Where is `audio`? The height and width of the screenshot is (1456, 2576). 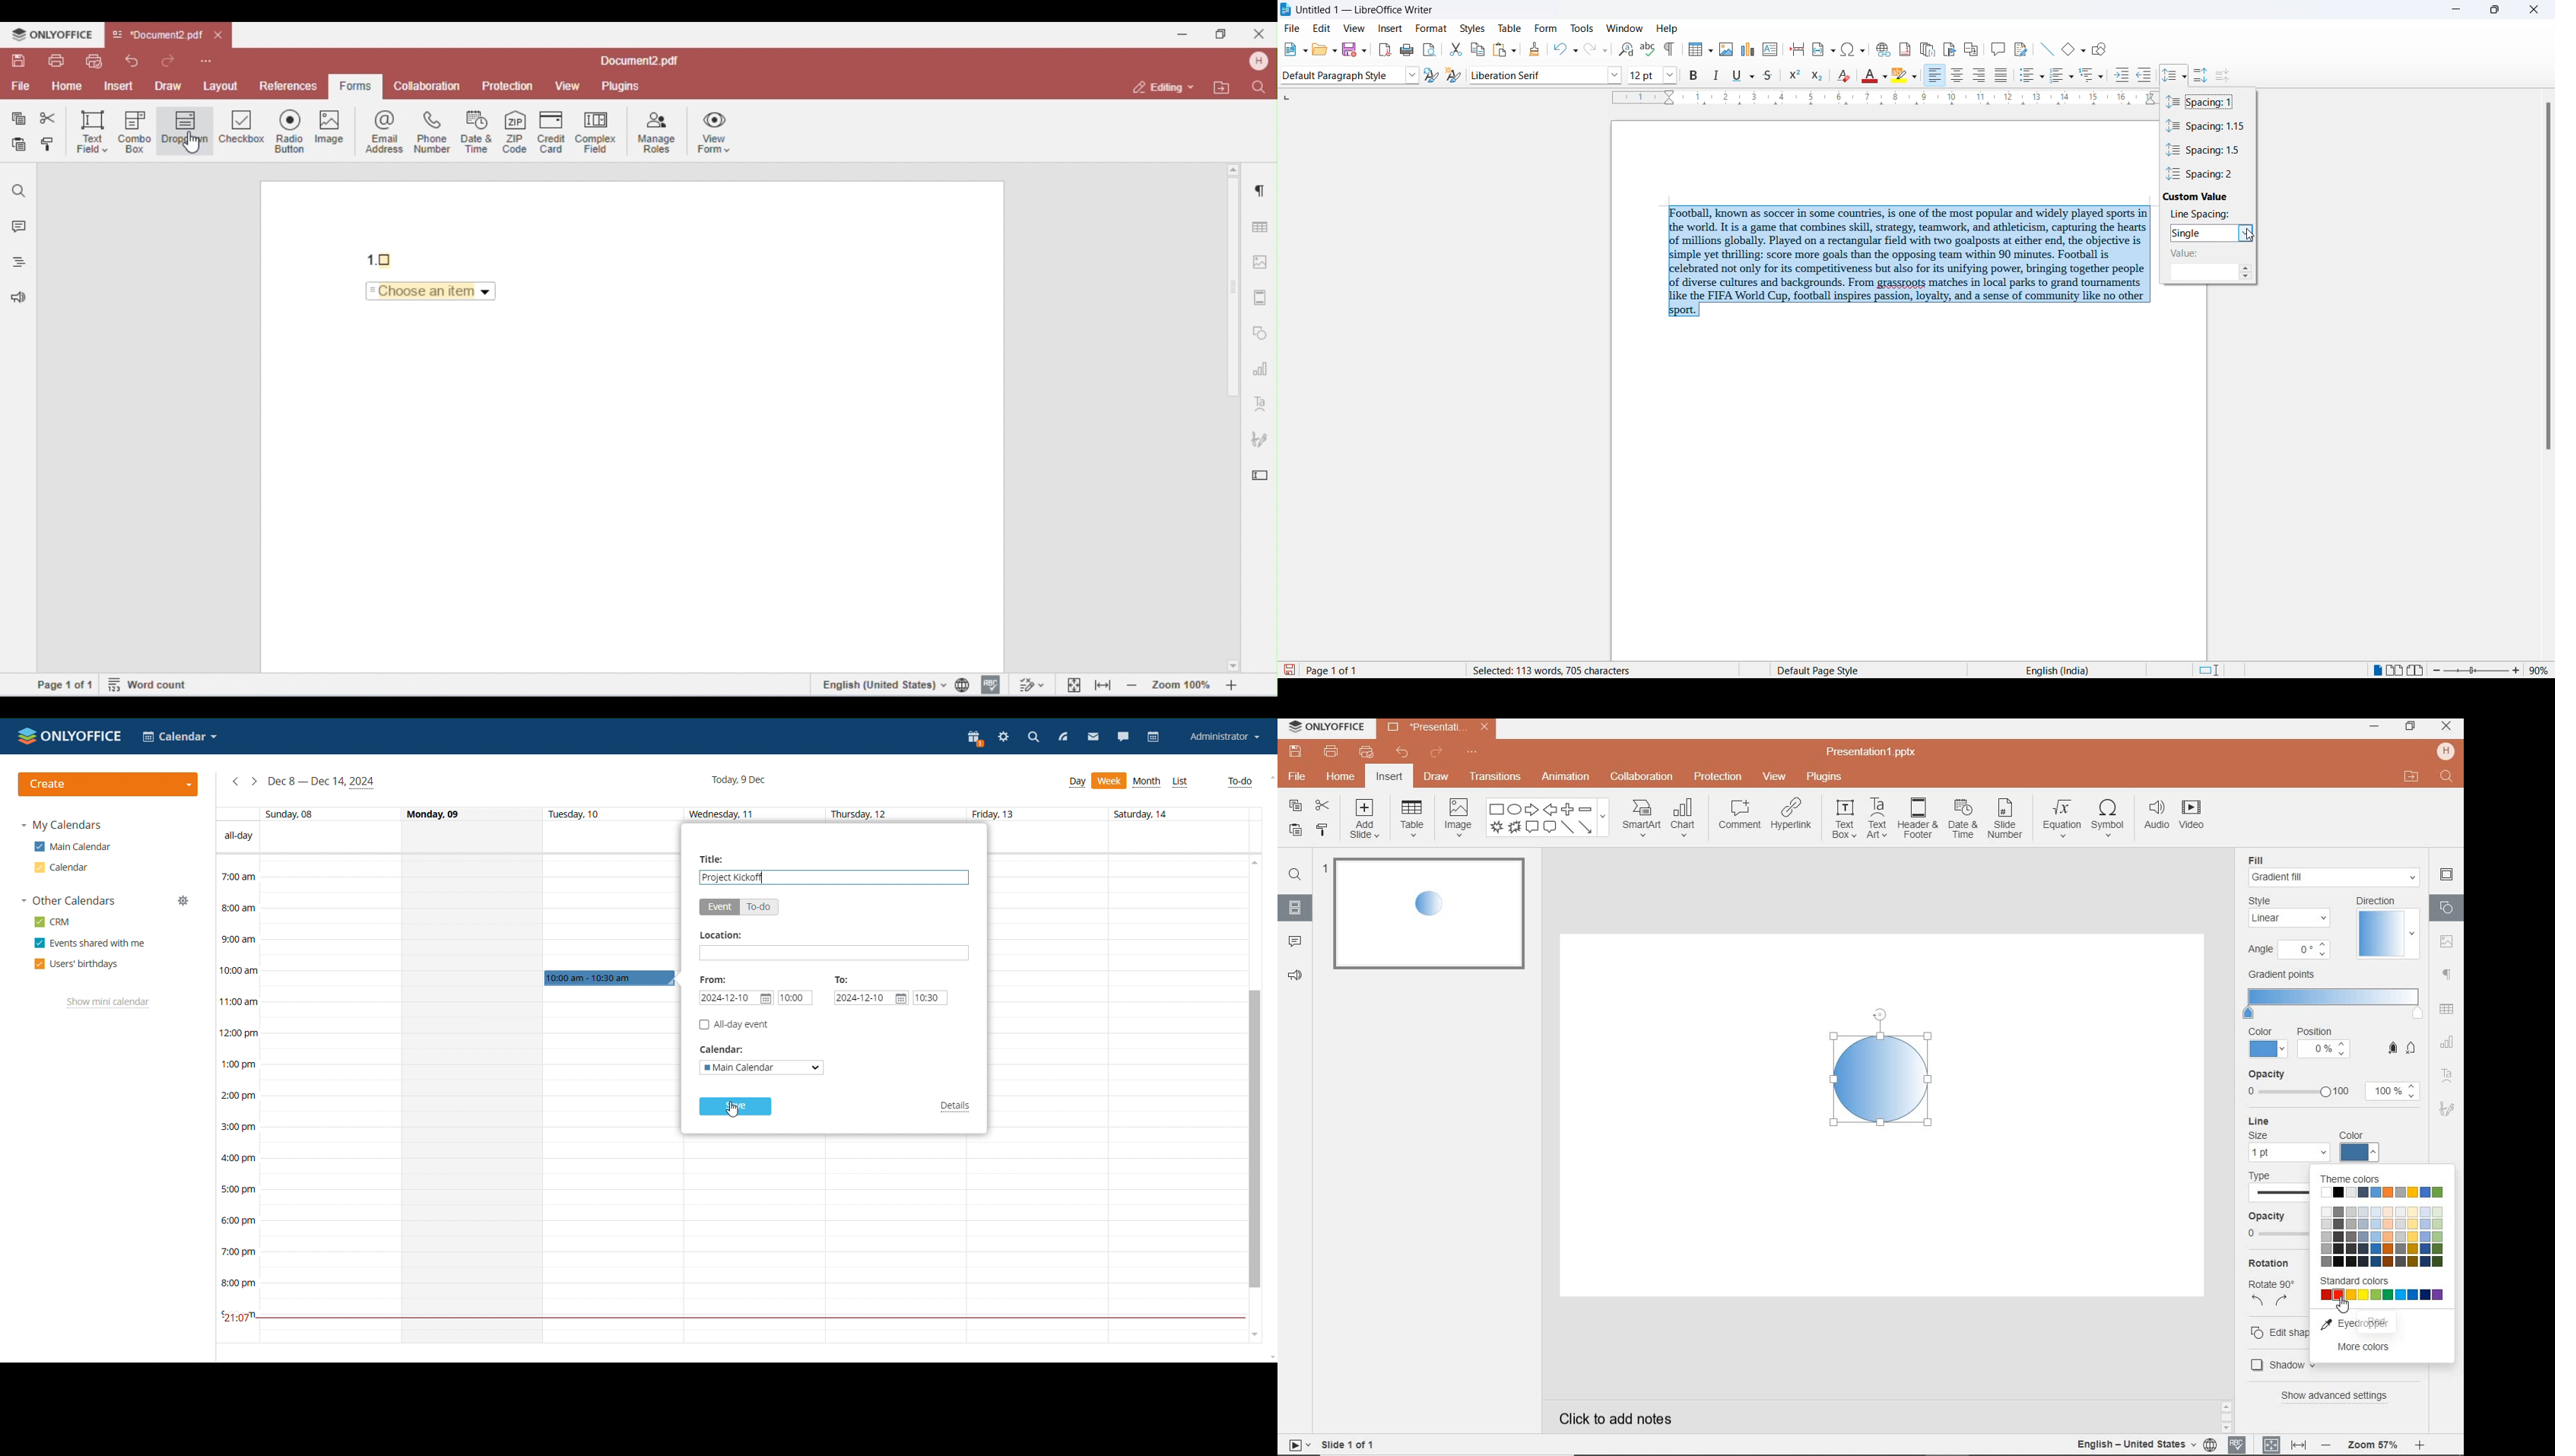 audio is located at coordinates (2155, 817).